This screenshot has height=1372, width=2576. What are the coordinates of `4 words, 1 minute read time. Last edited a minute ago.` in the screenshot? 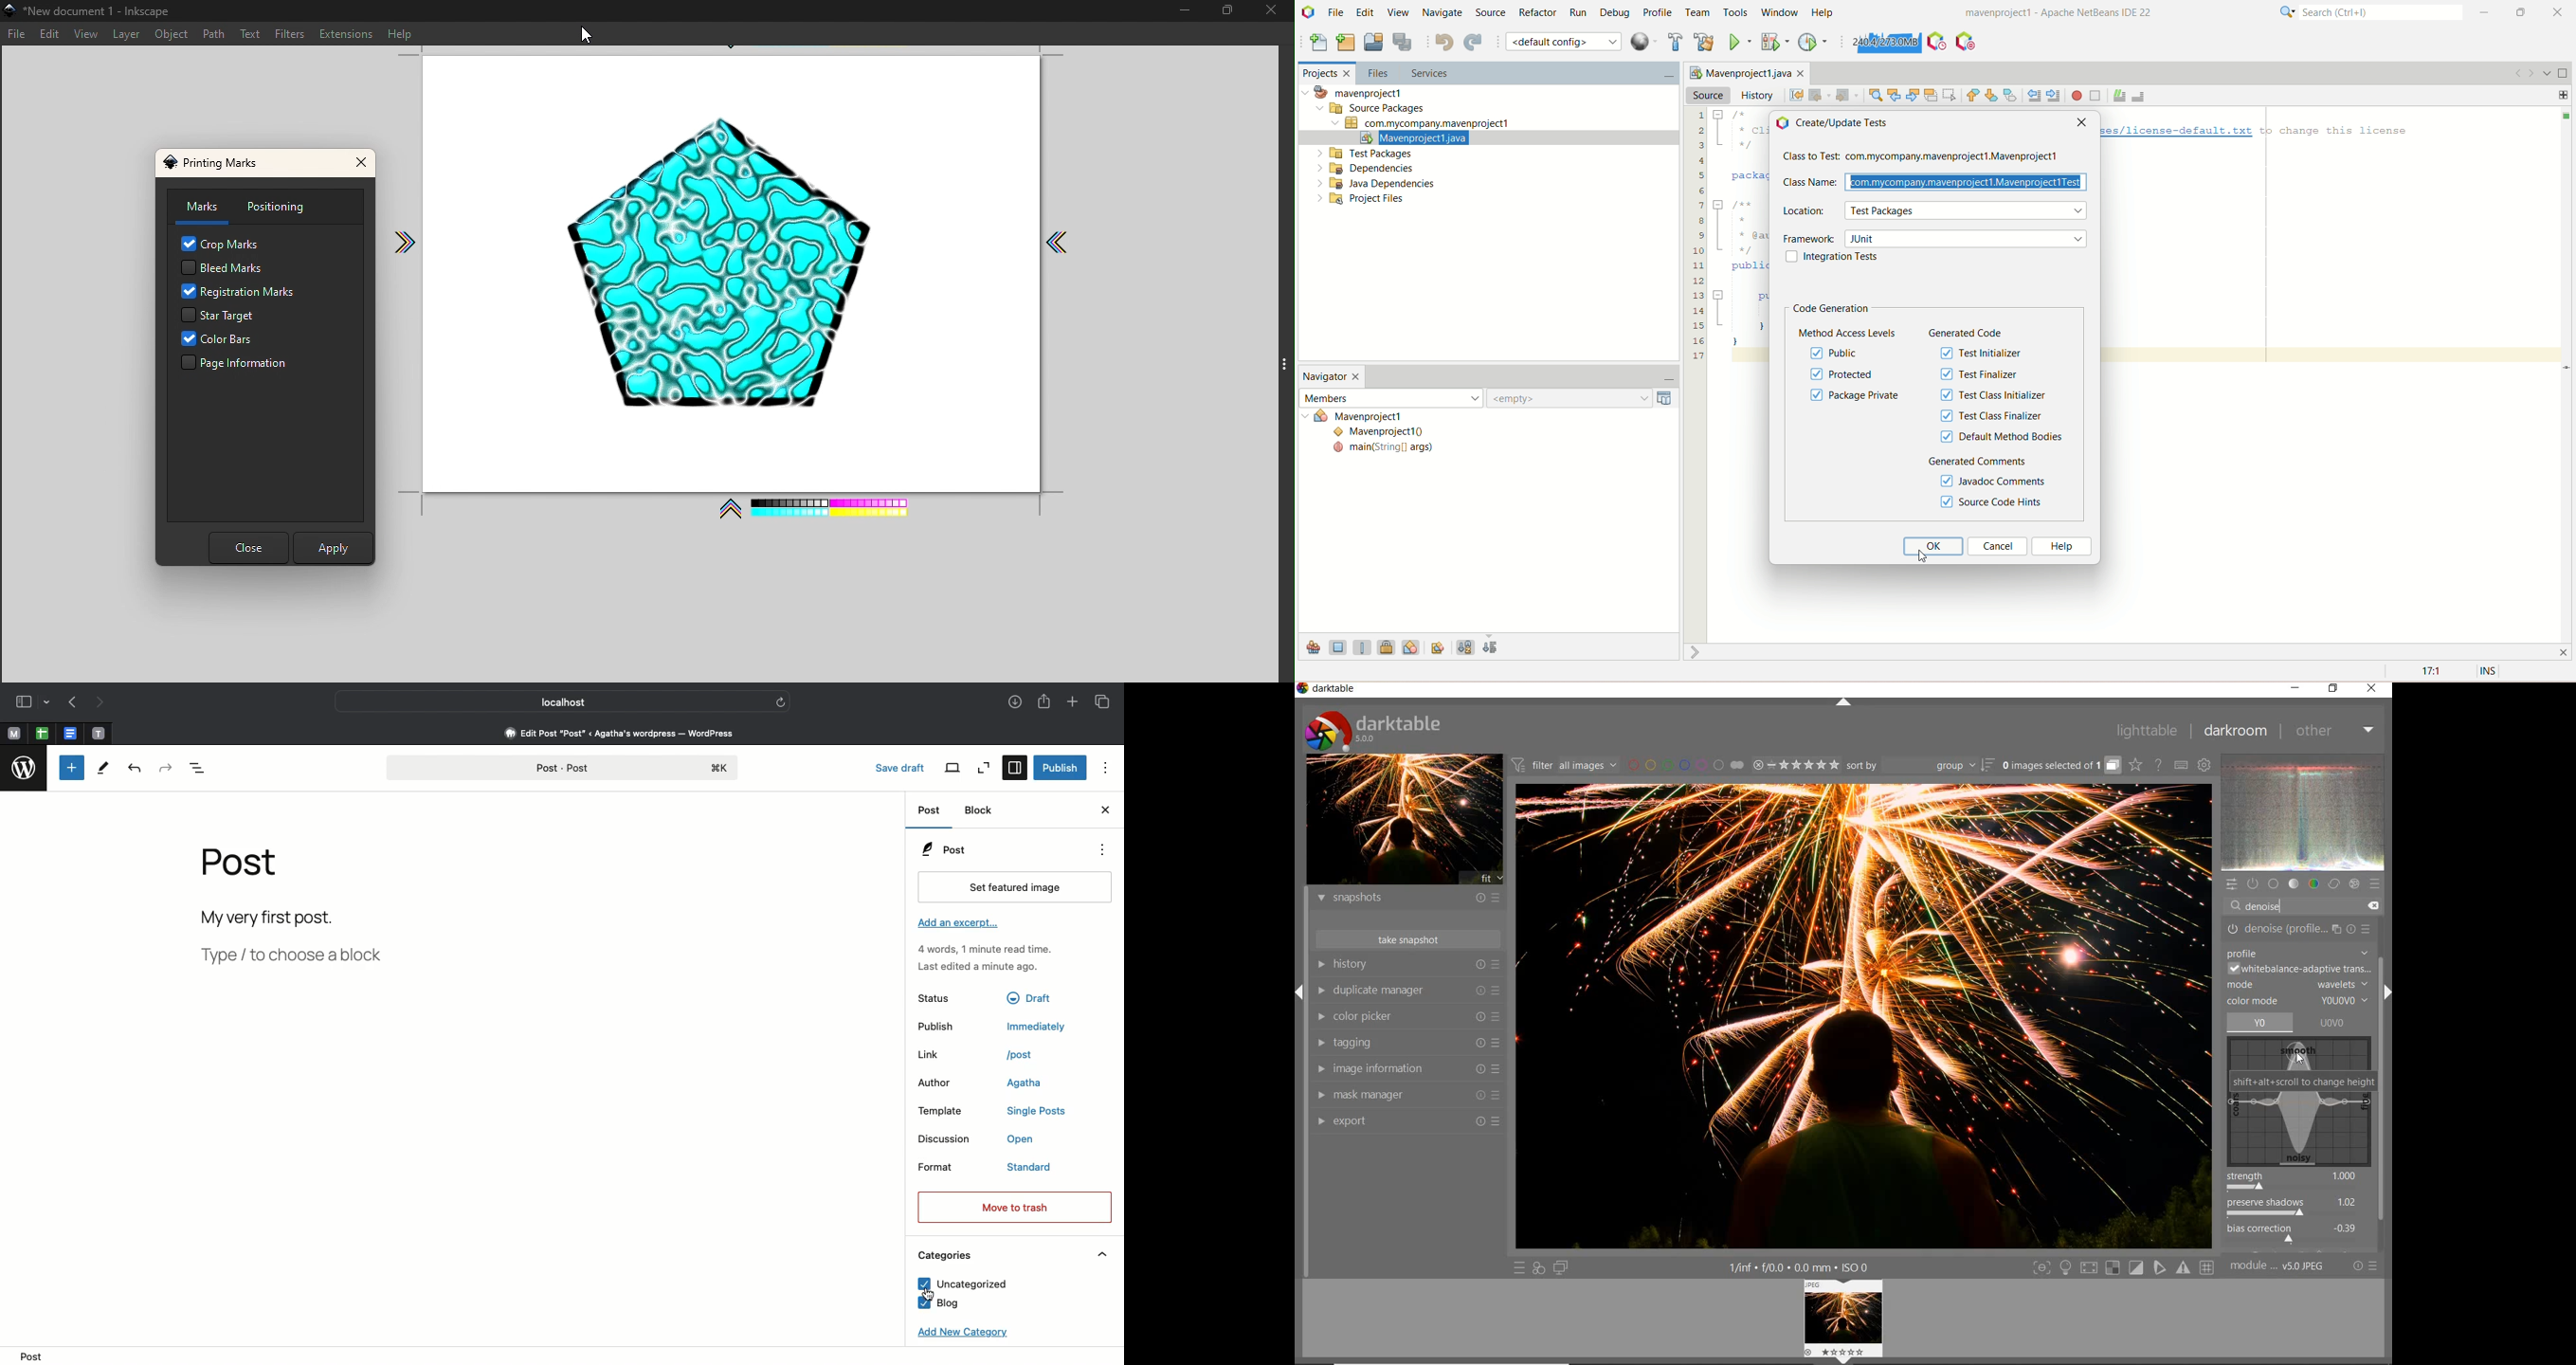 It's located at (984, 960).